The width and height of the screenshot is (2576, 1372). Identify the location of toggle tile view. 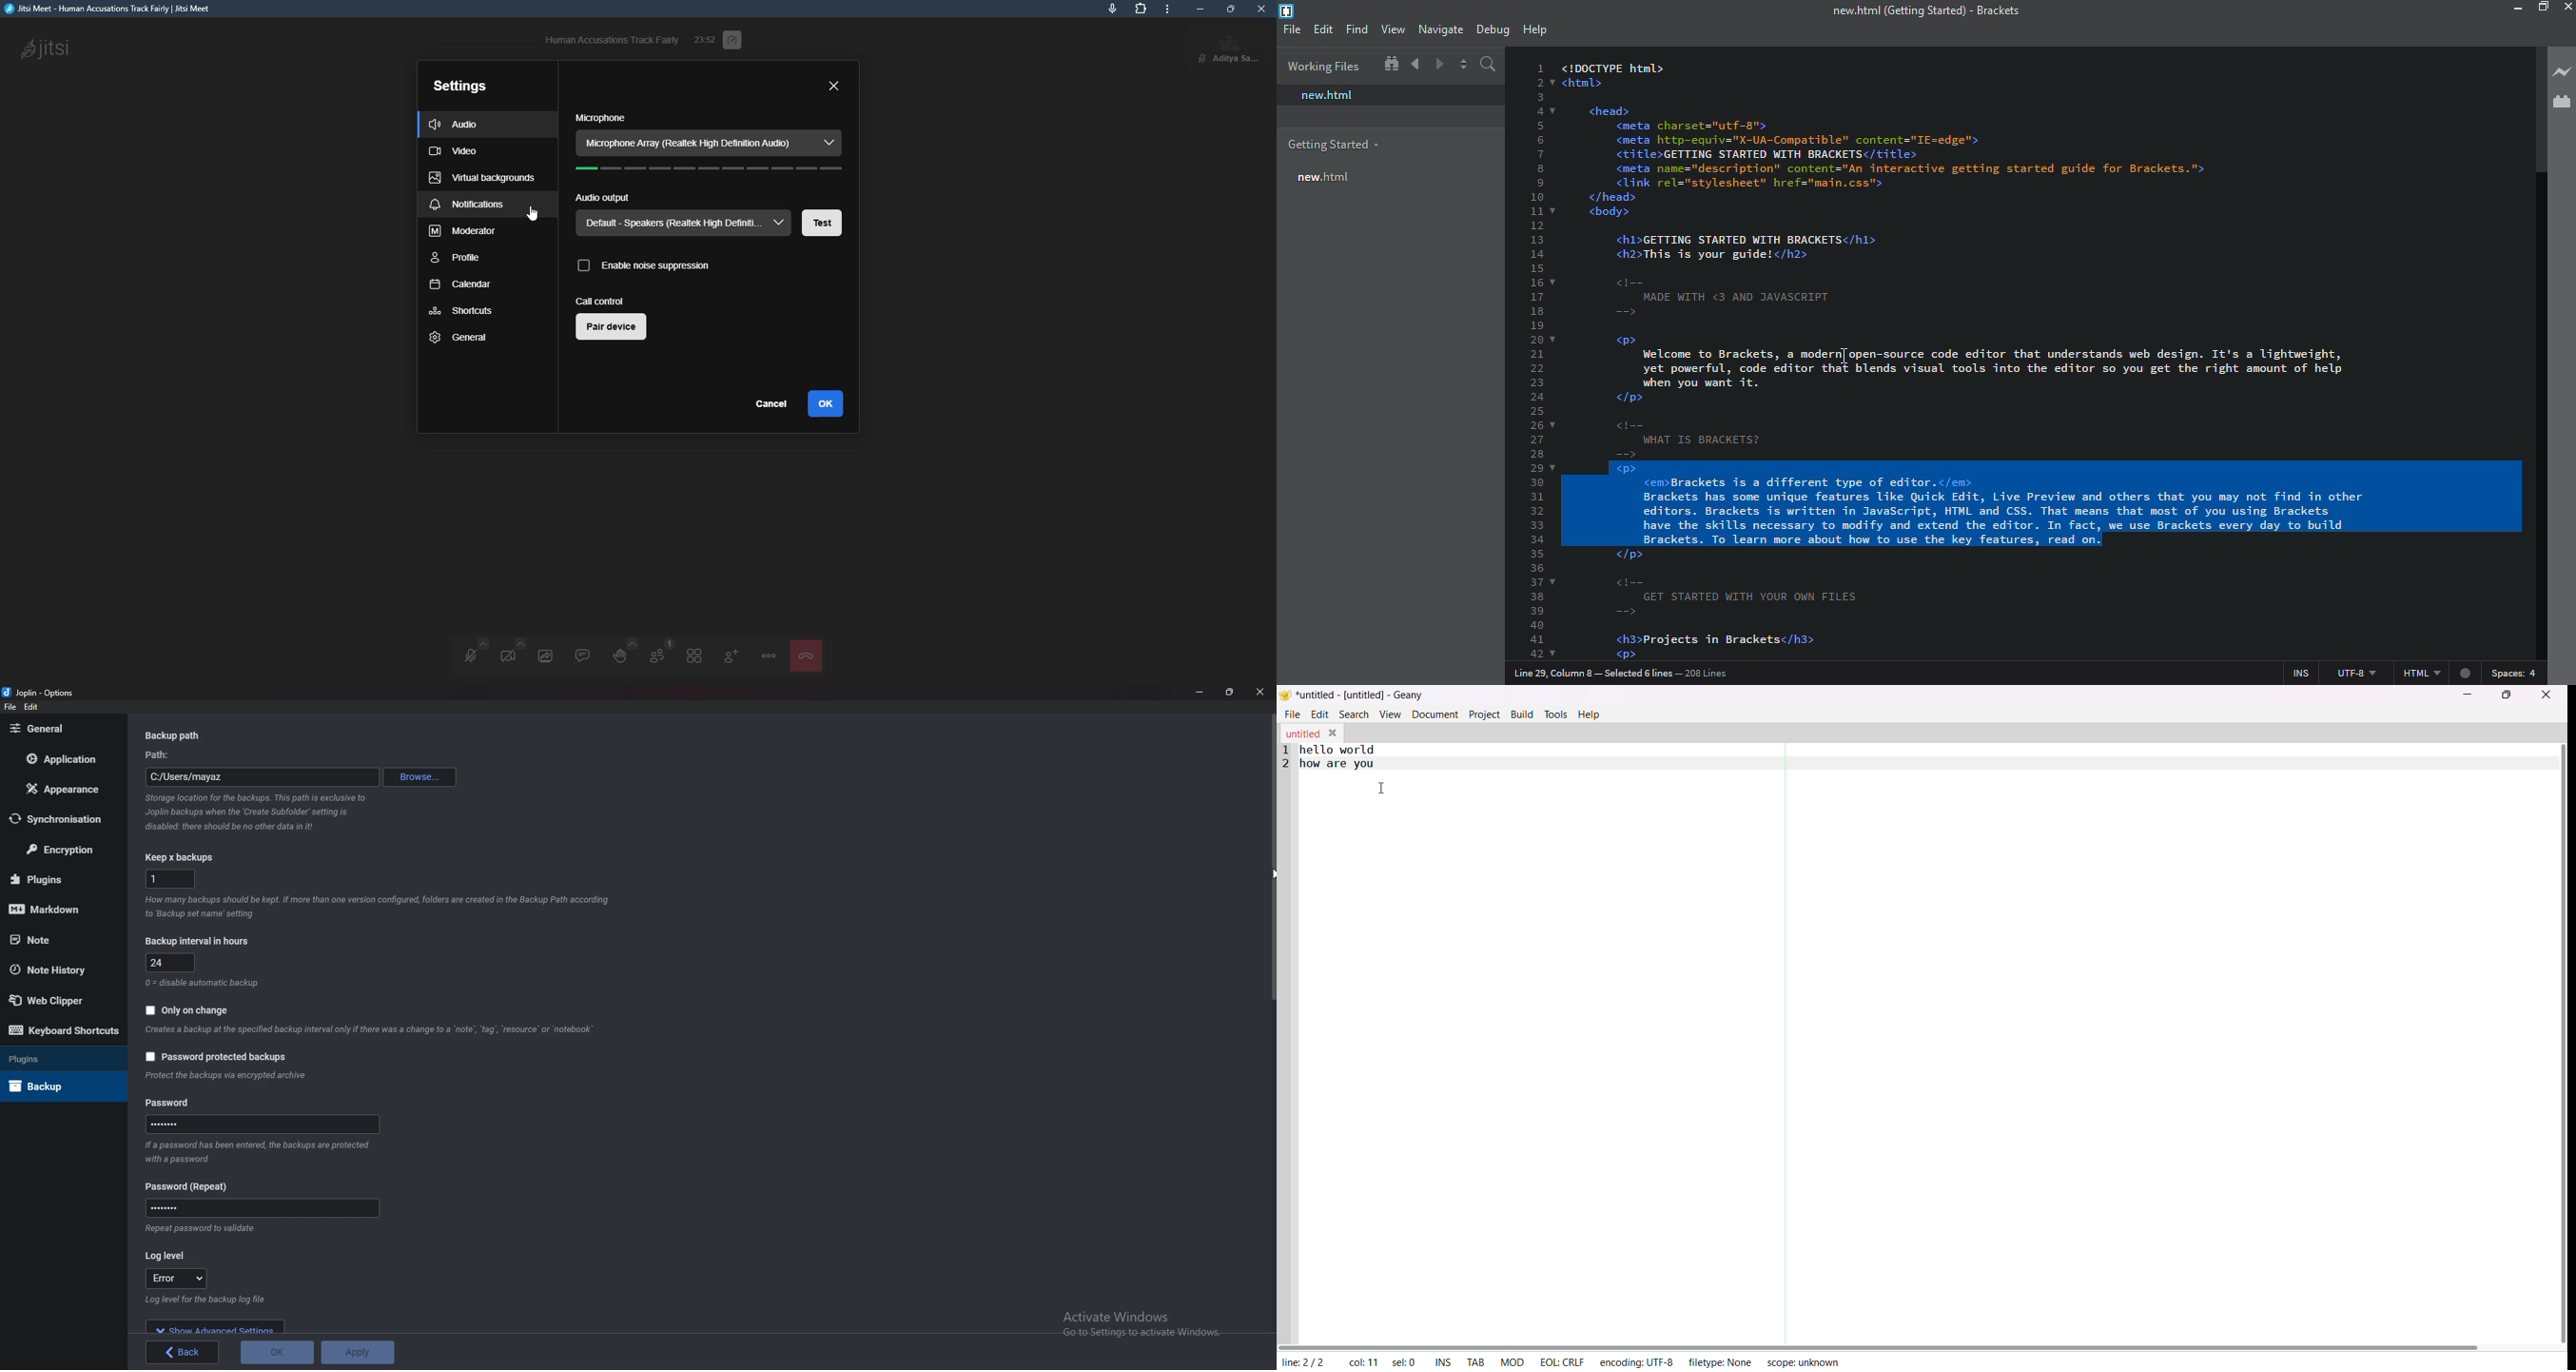
(694, 656).